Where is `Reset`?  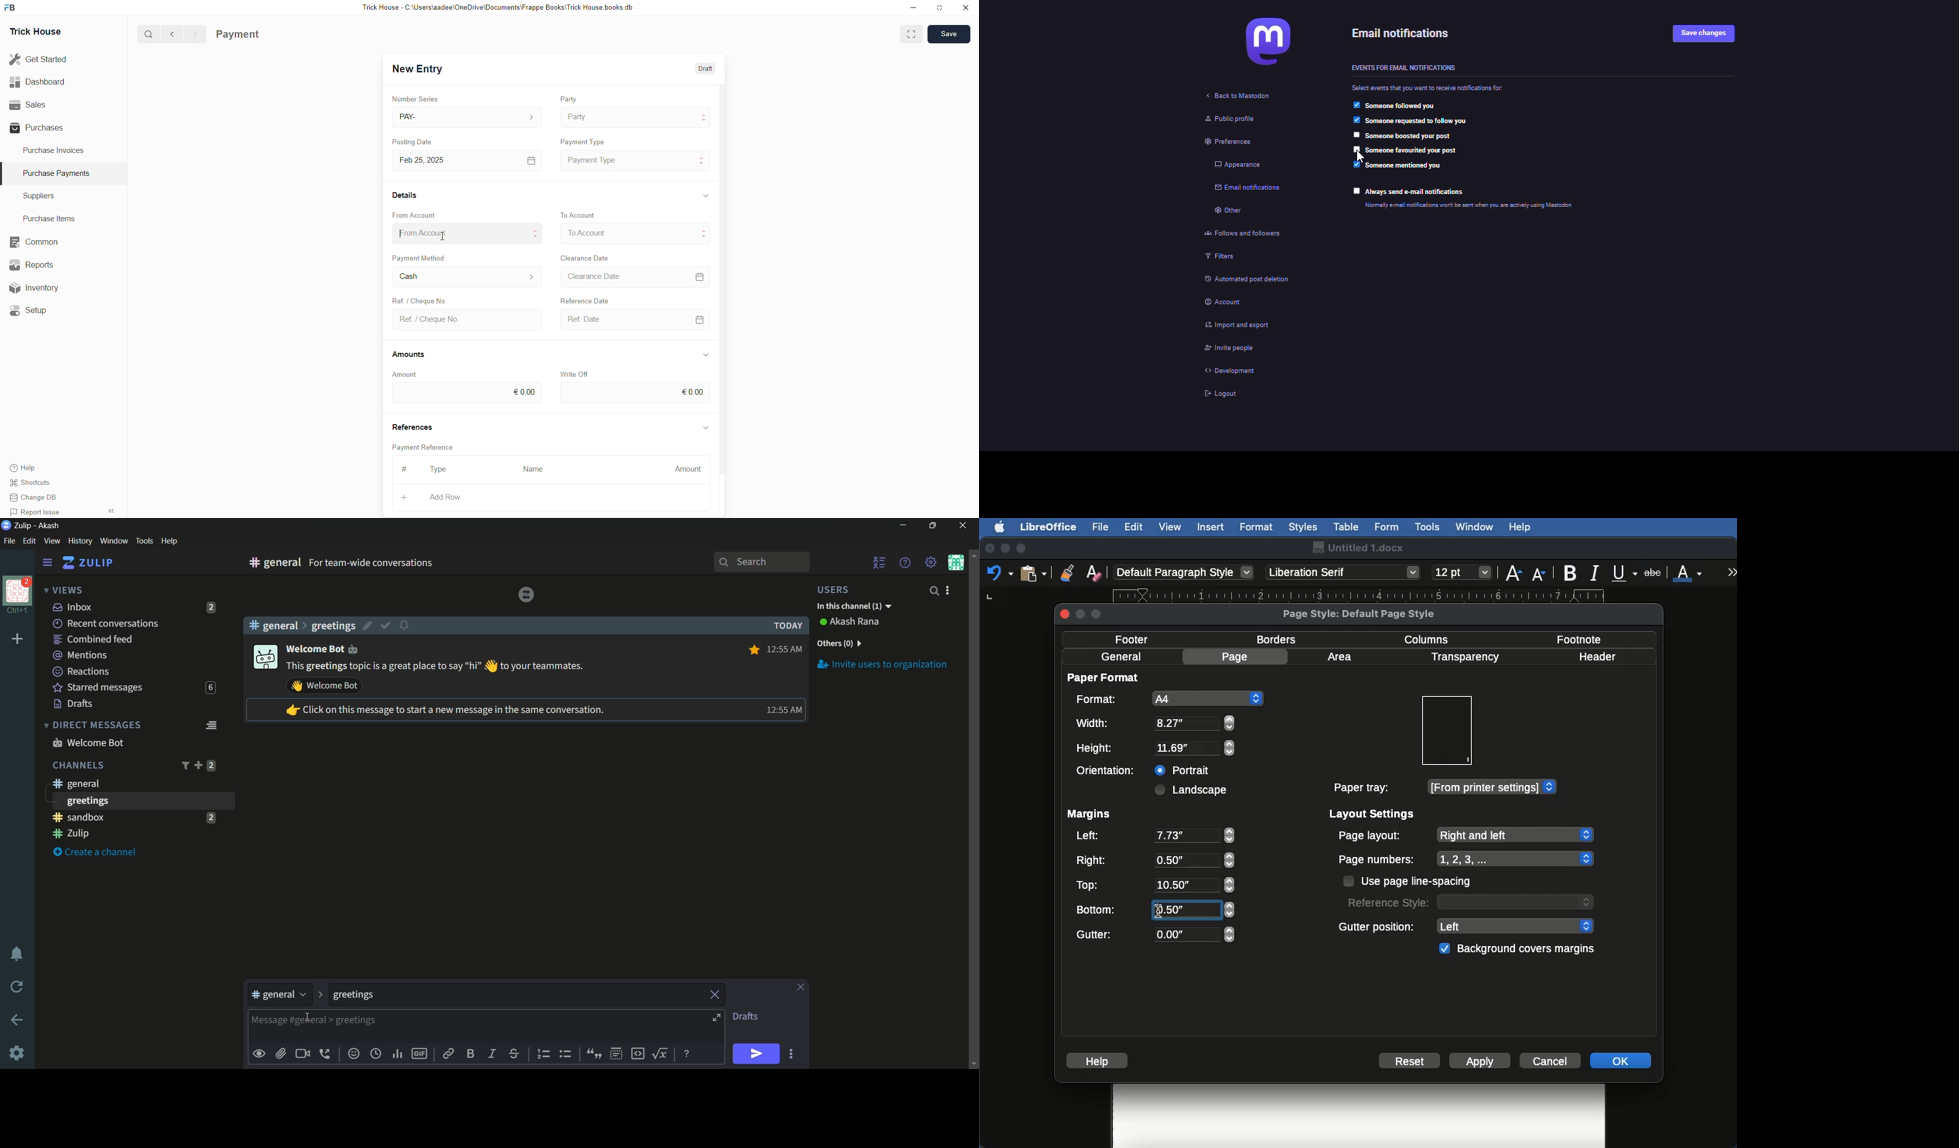 Reset is located at coordinates (1410, 1062).